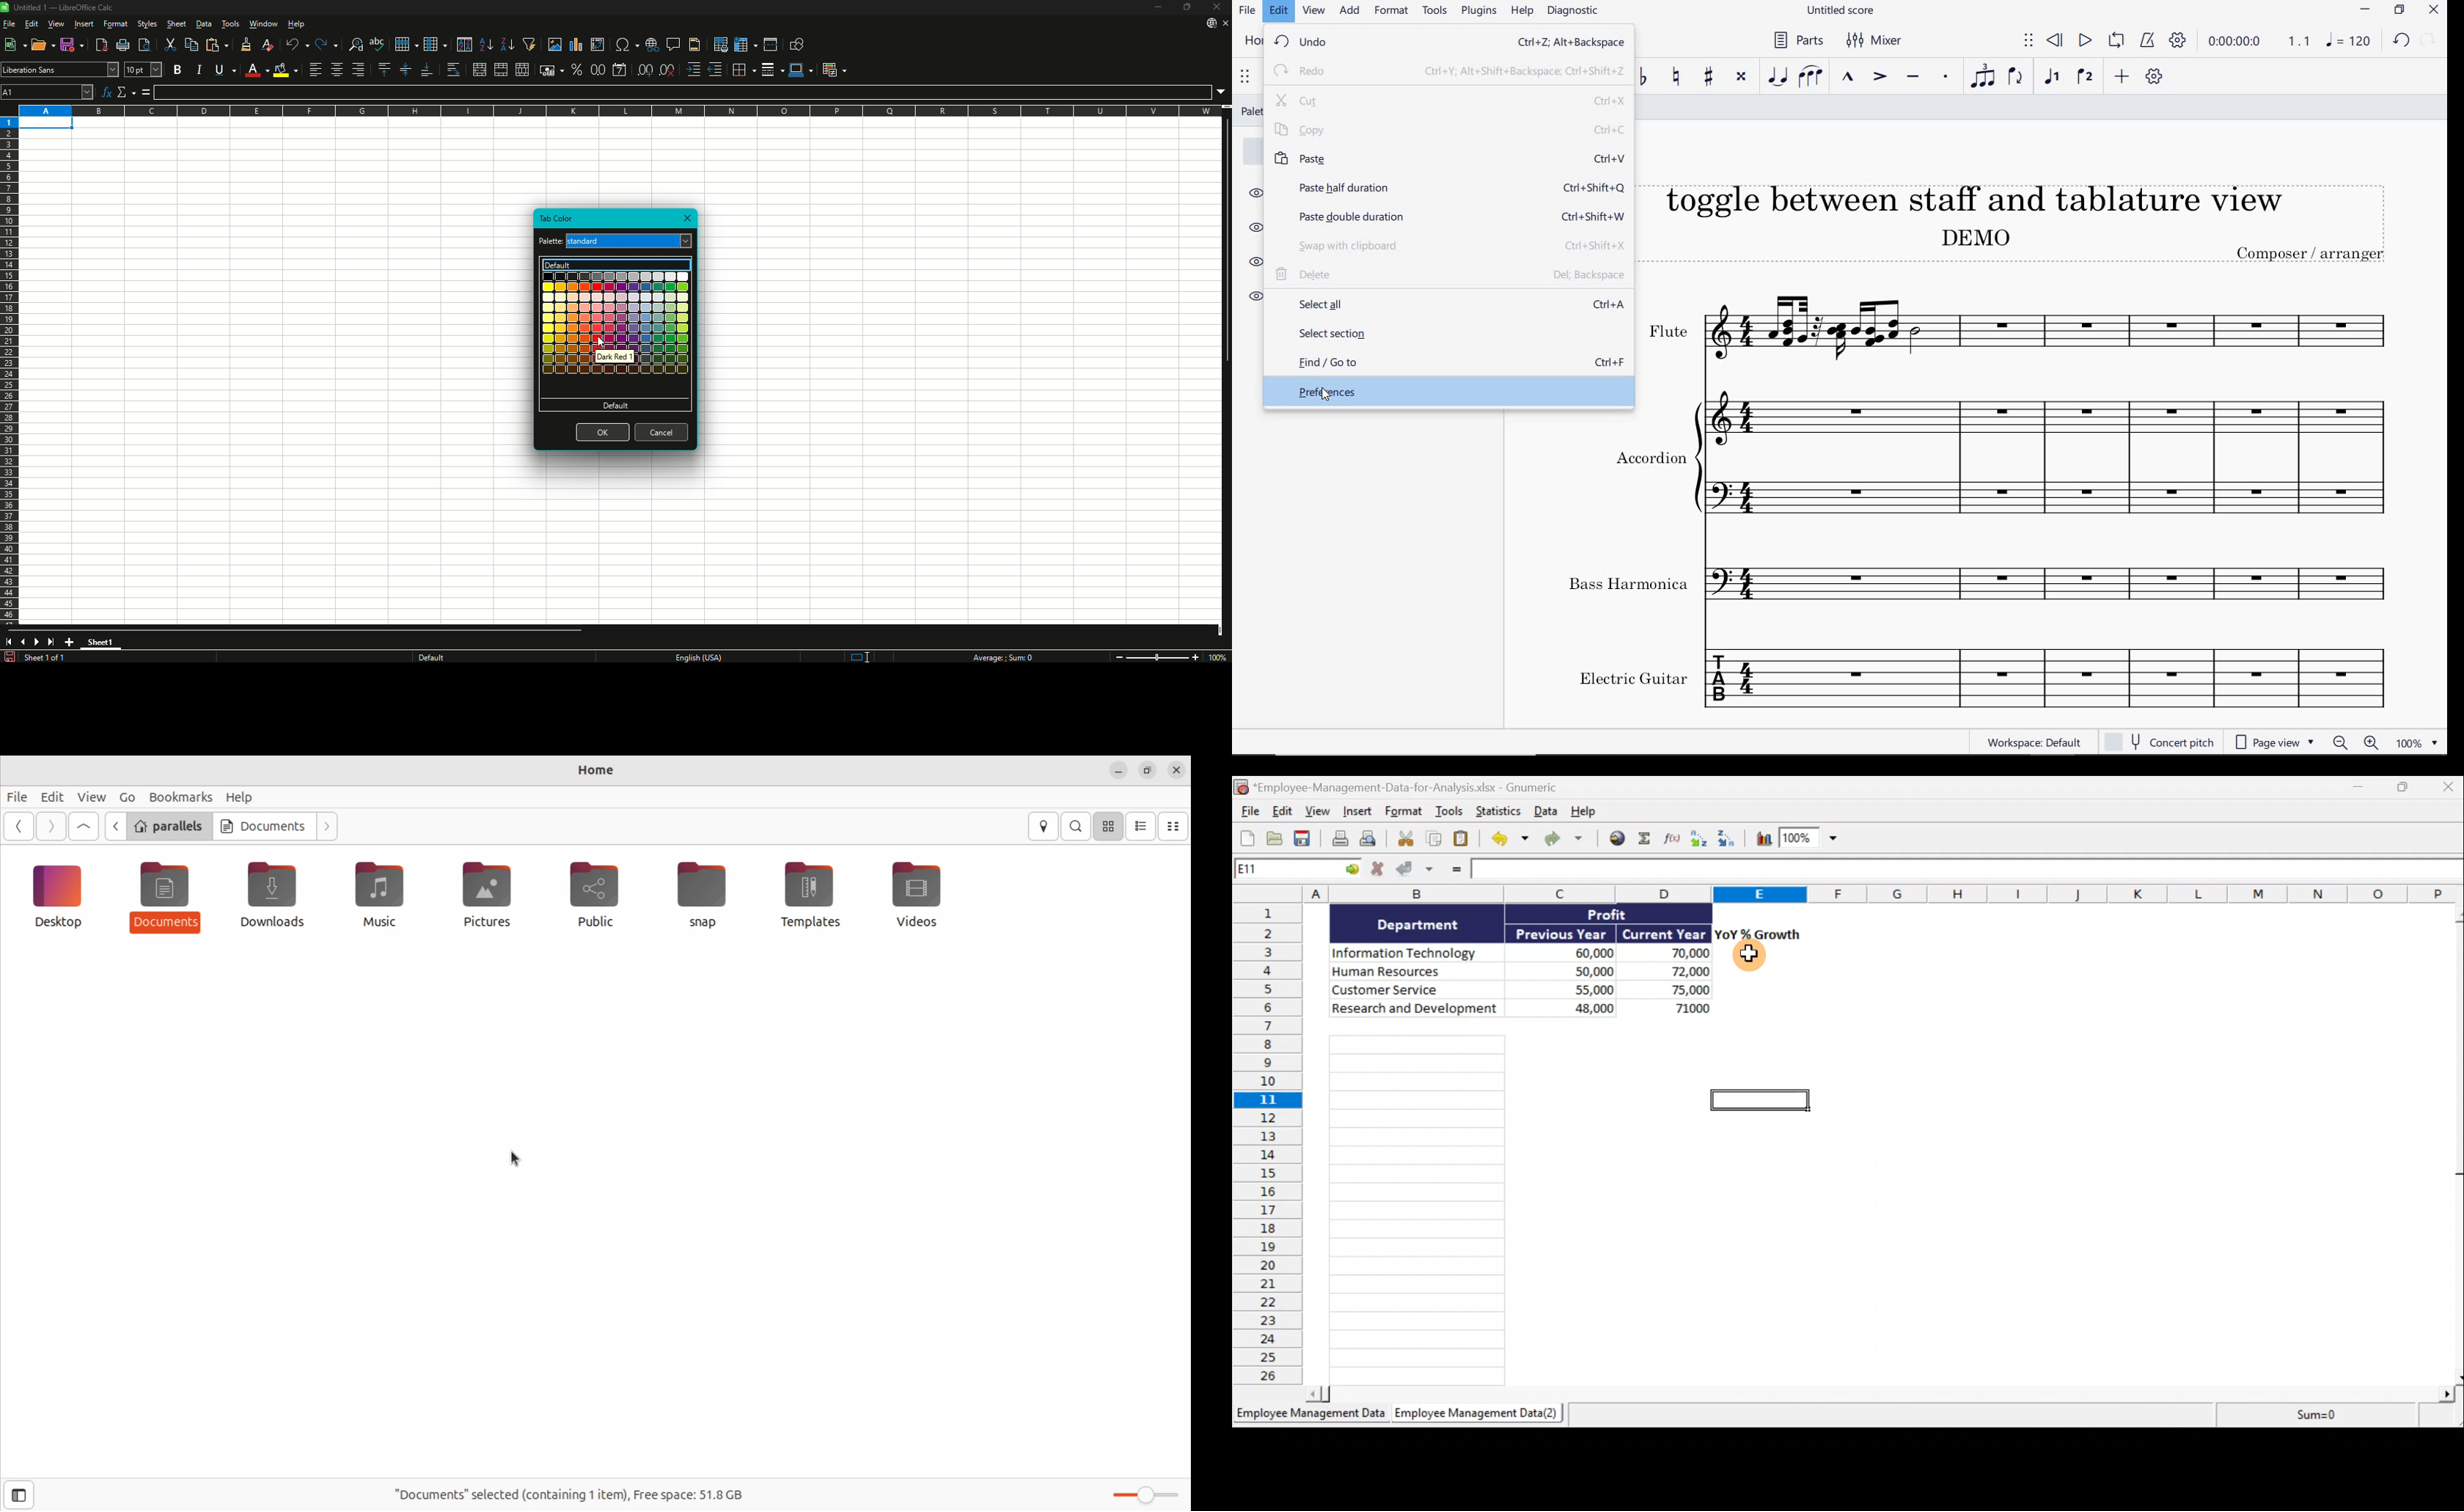  I want to click on add, so click(1348, 12).